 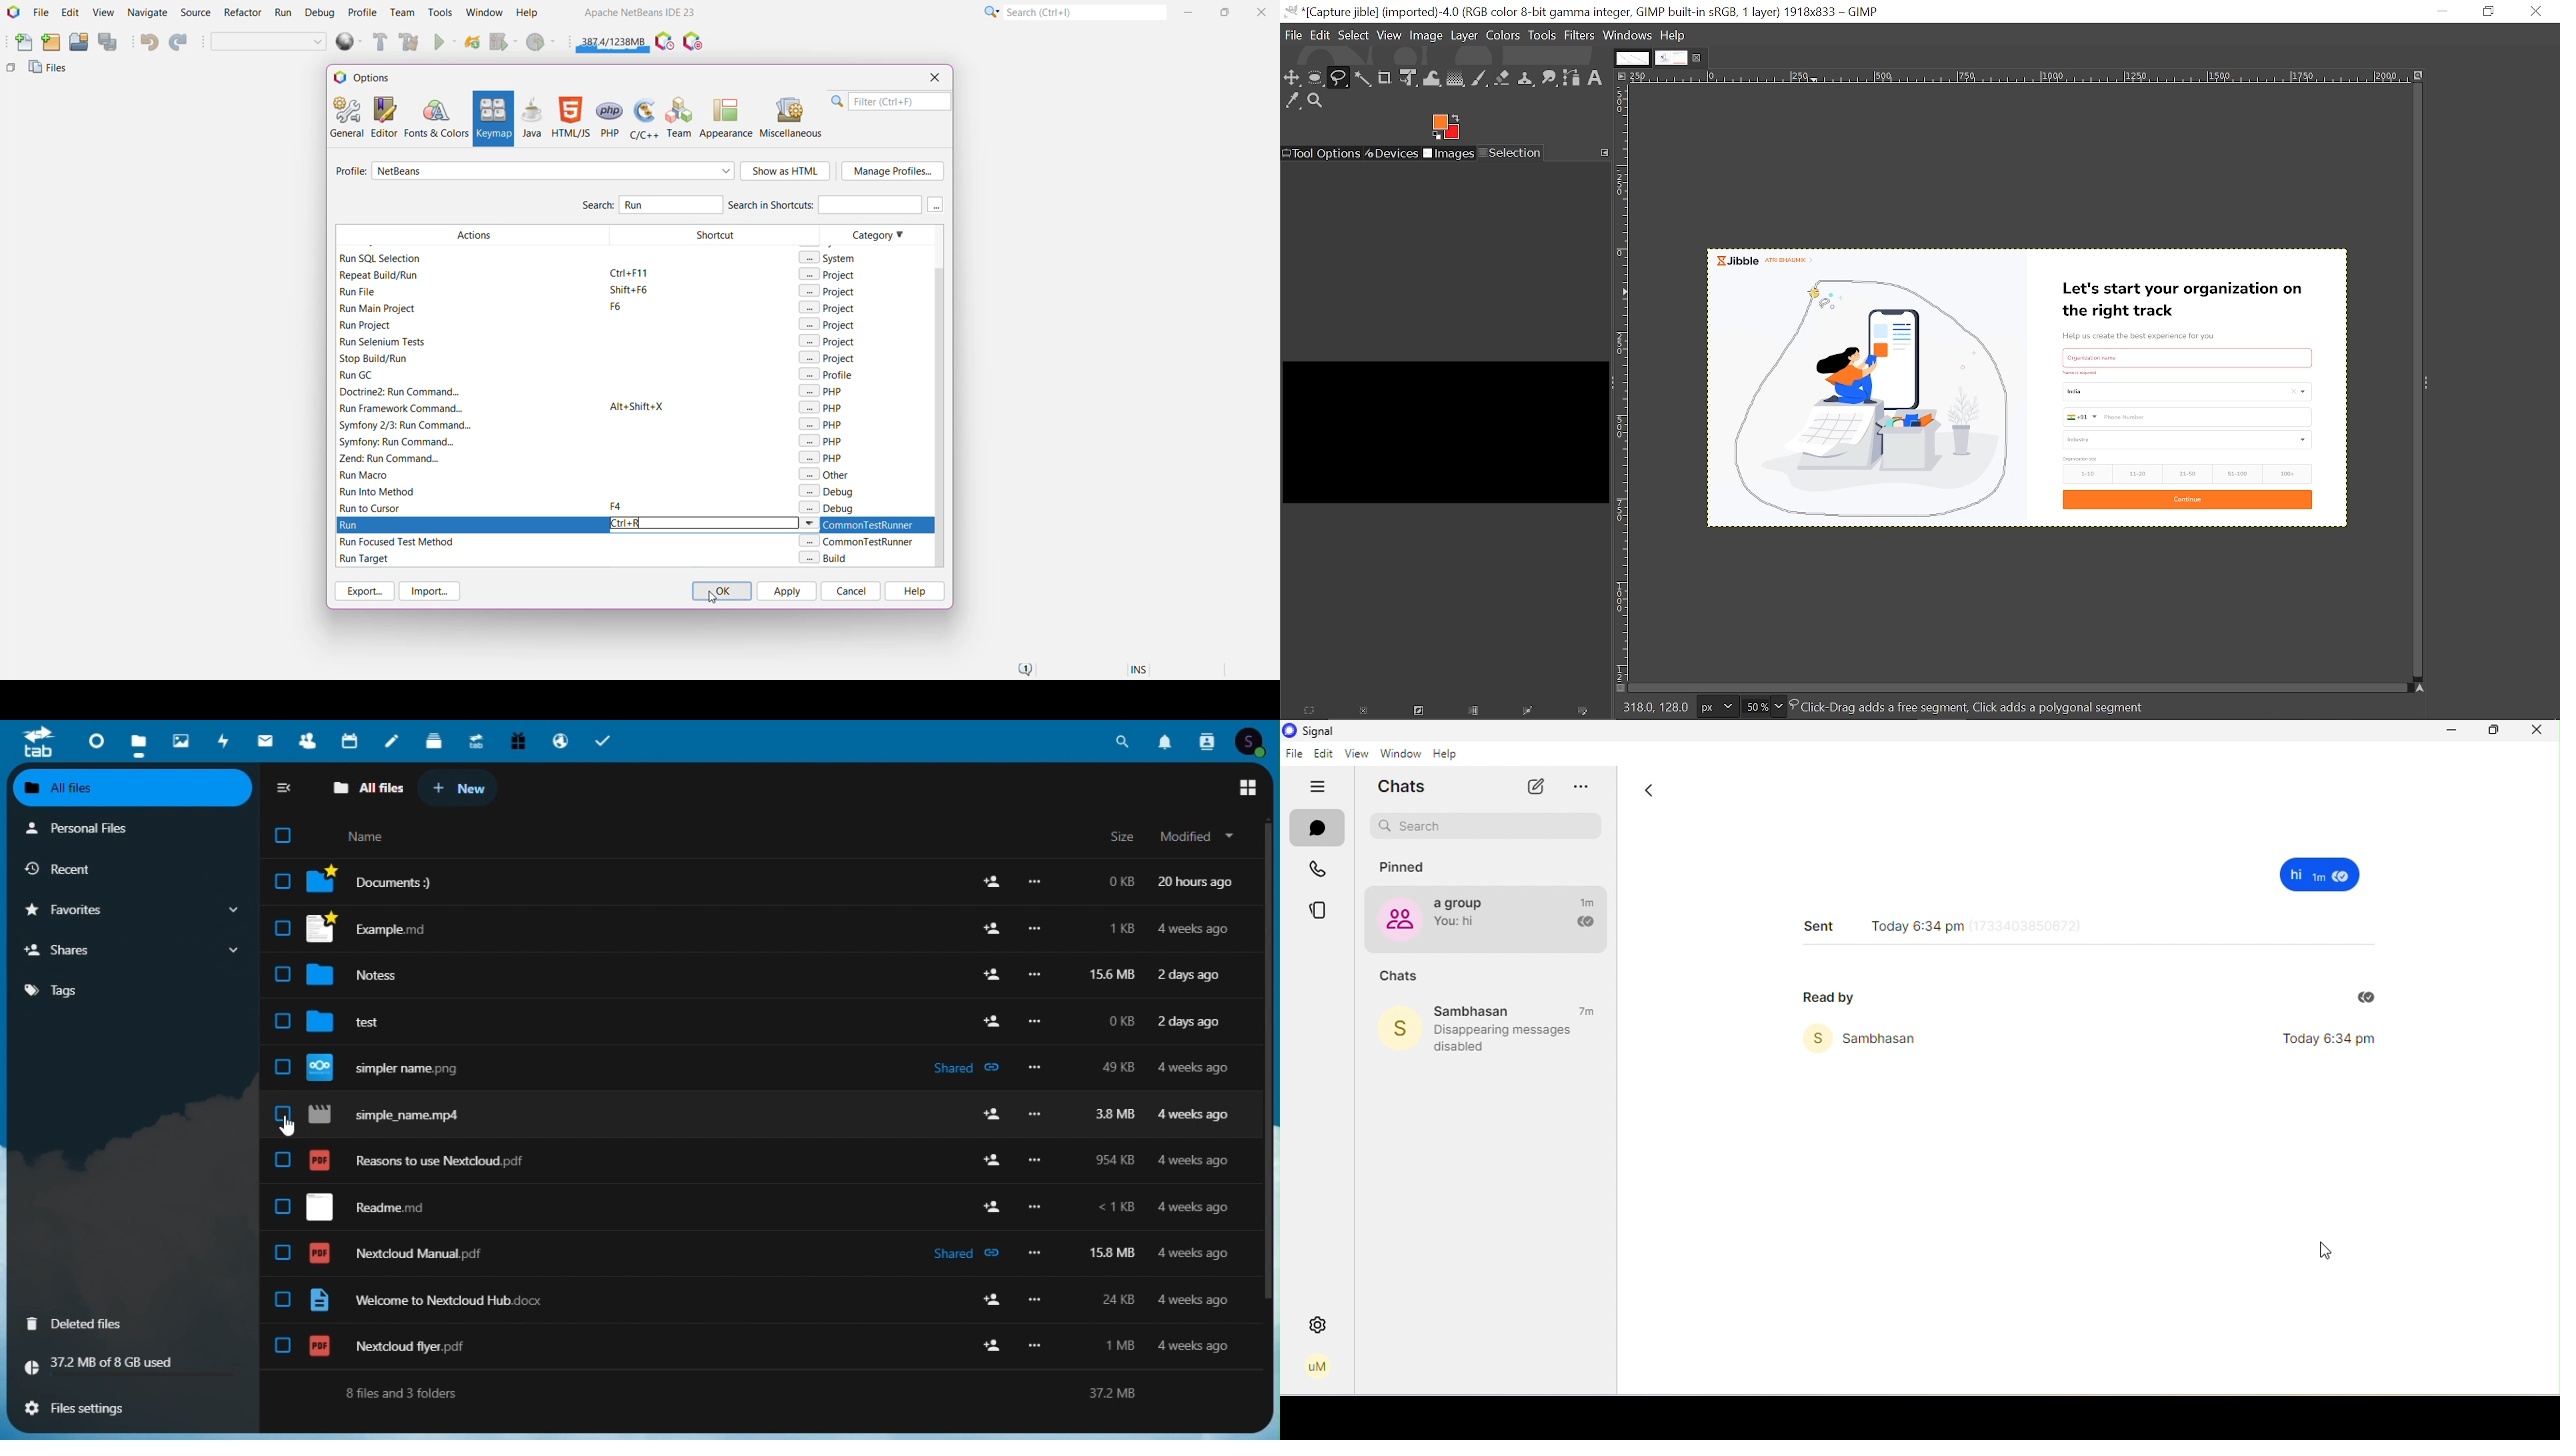 What do you see at coordinates (1487, 827) in the screenshot?
I see `search bar` at bounding box center [1487, 827].